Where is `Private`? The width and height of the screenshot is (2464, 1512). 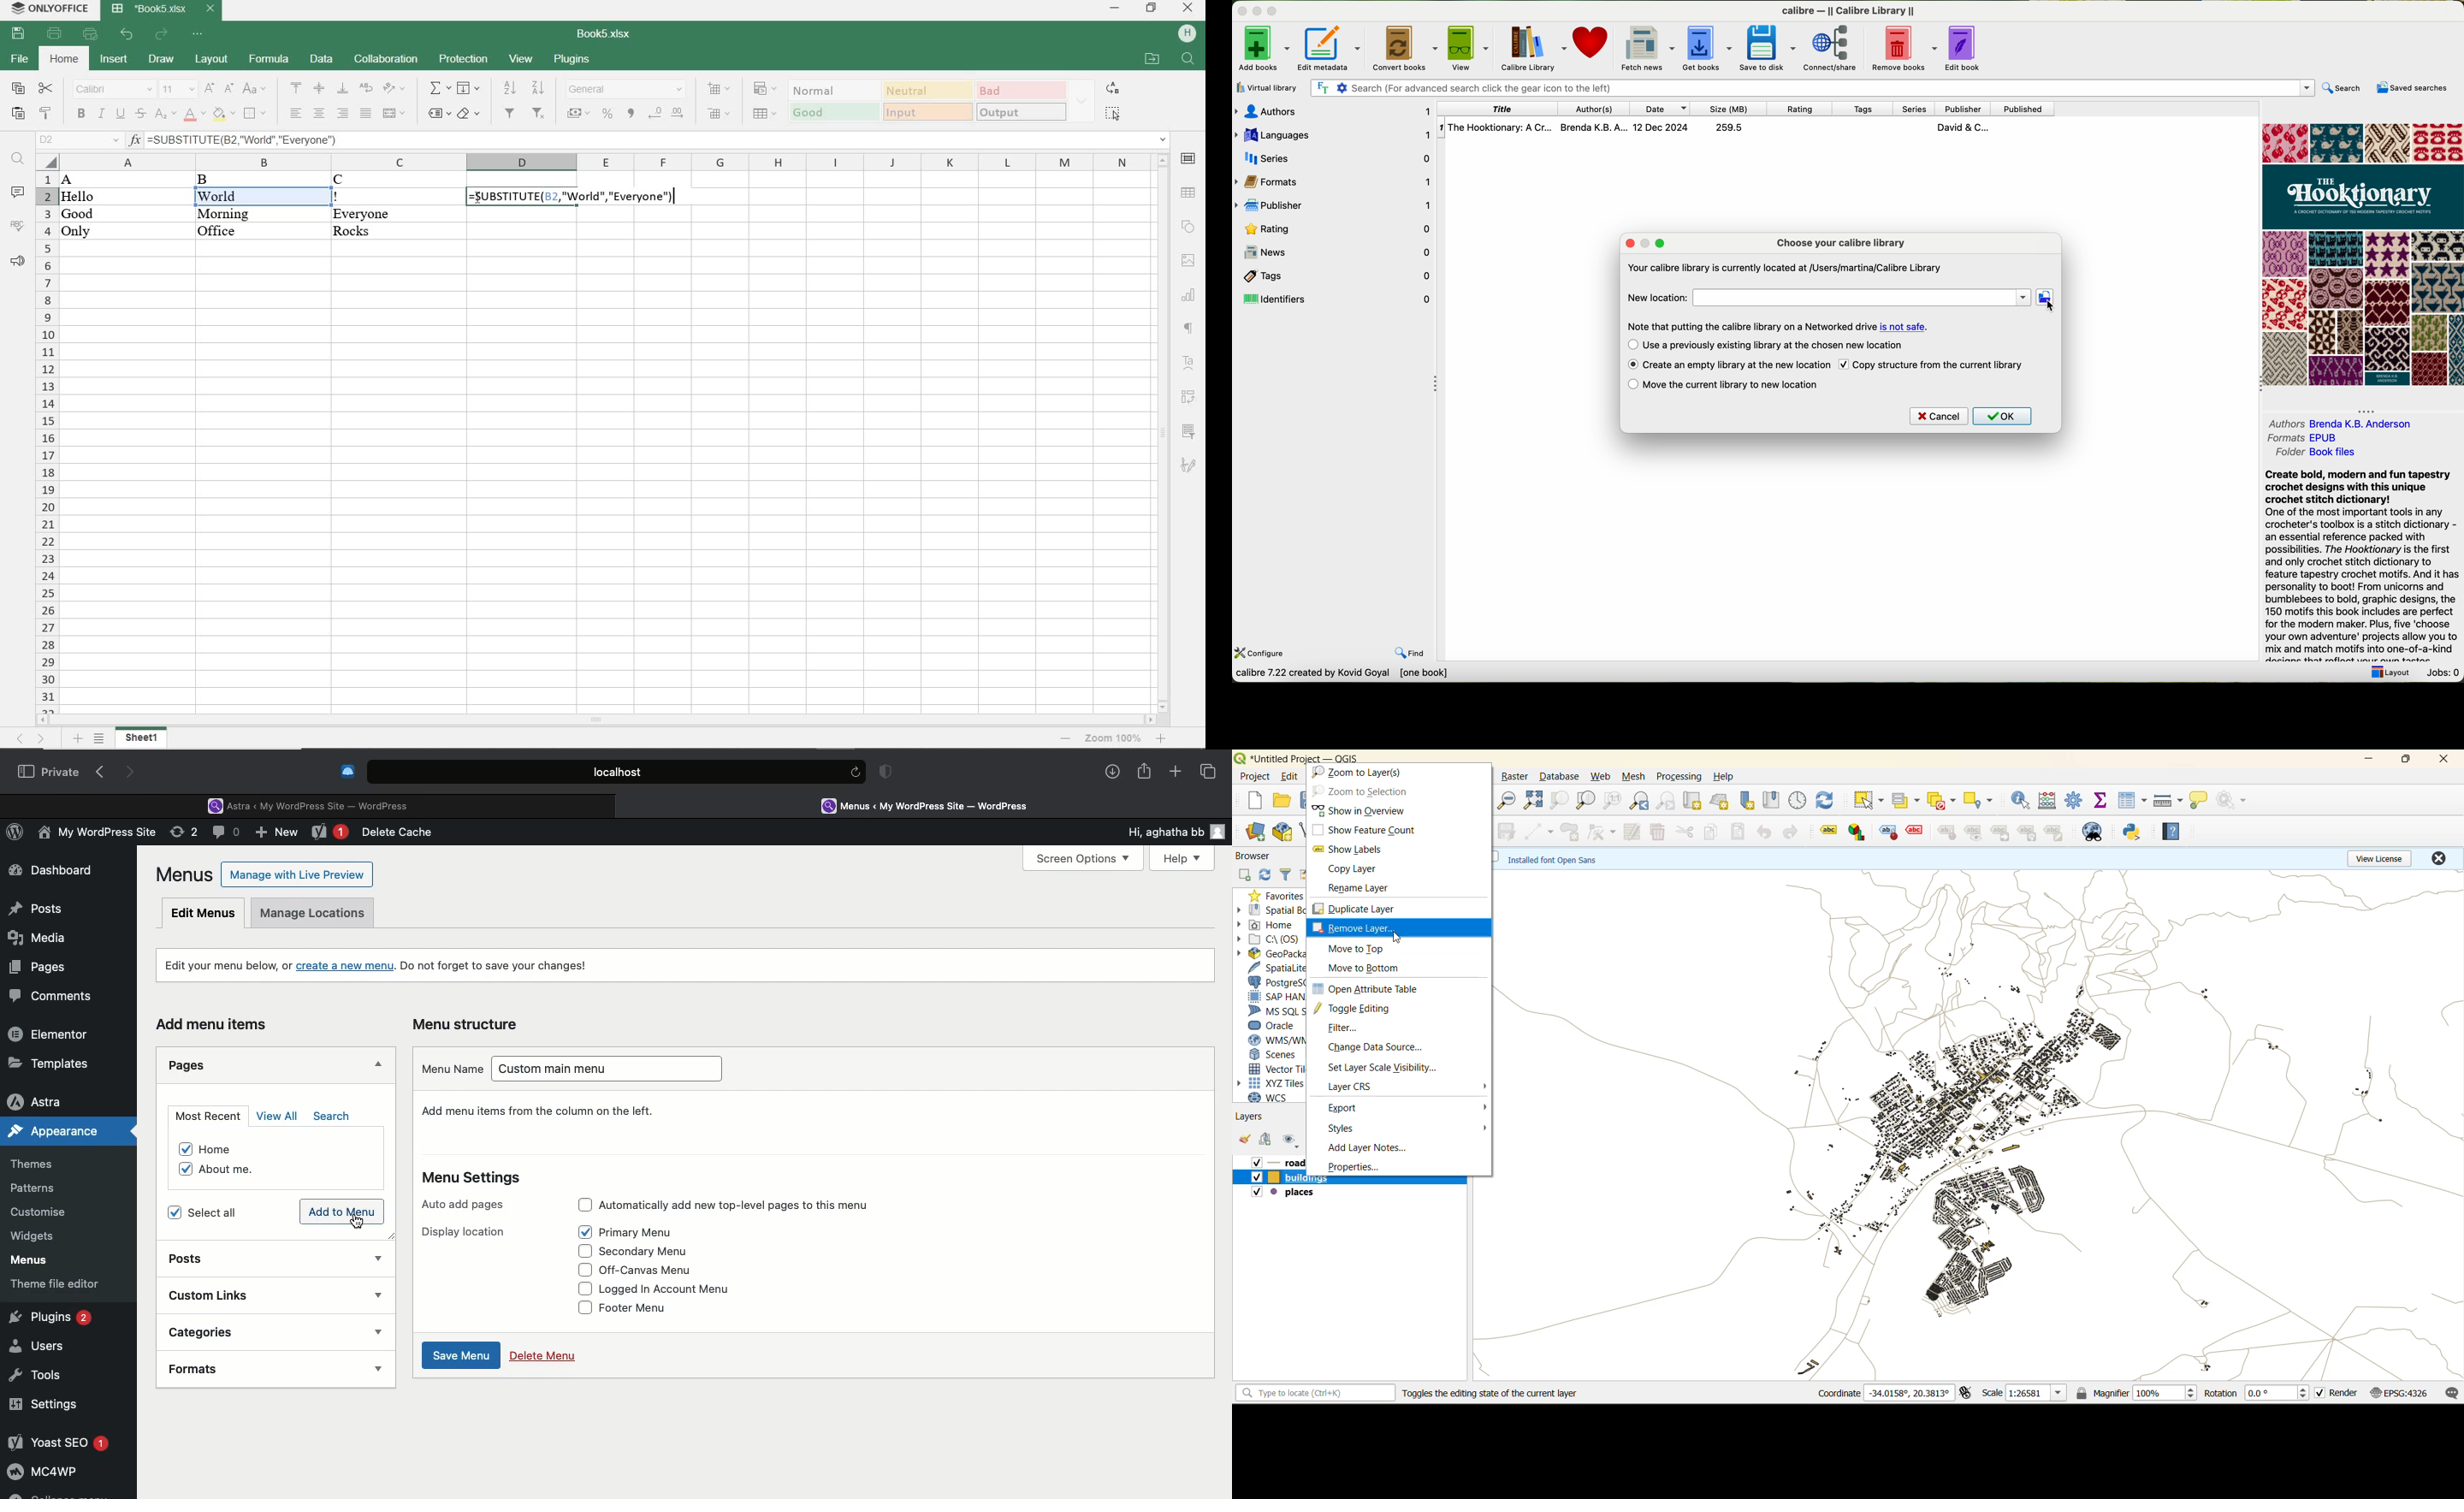
Private is located at coordinates (49, 771).